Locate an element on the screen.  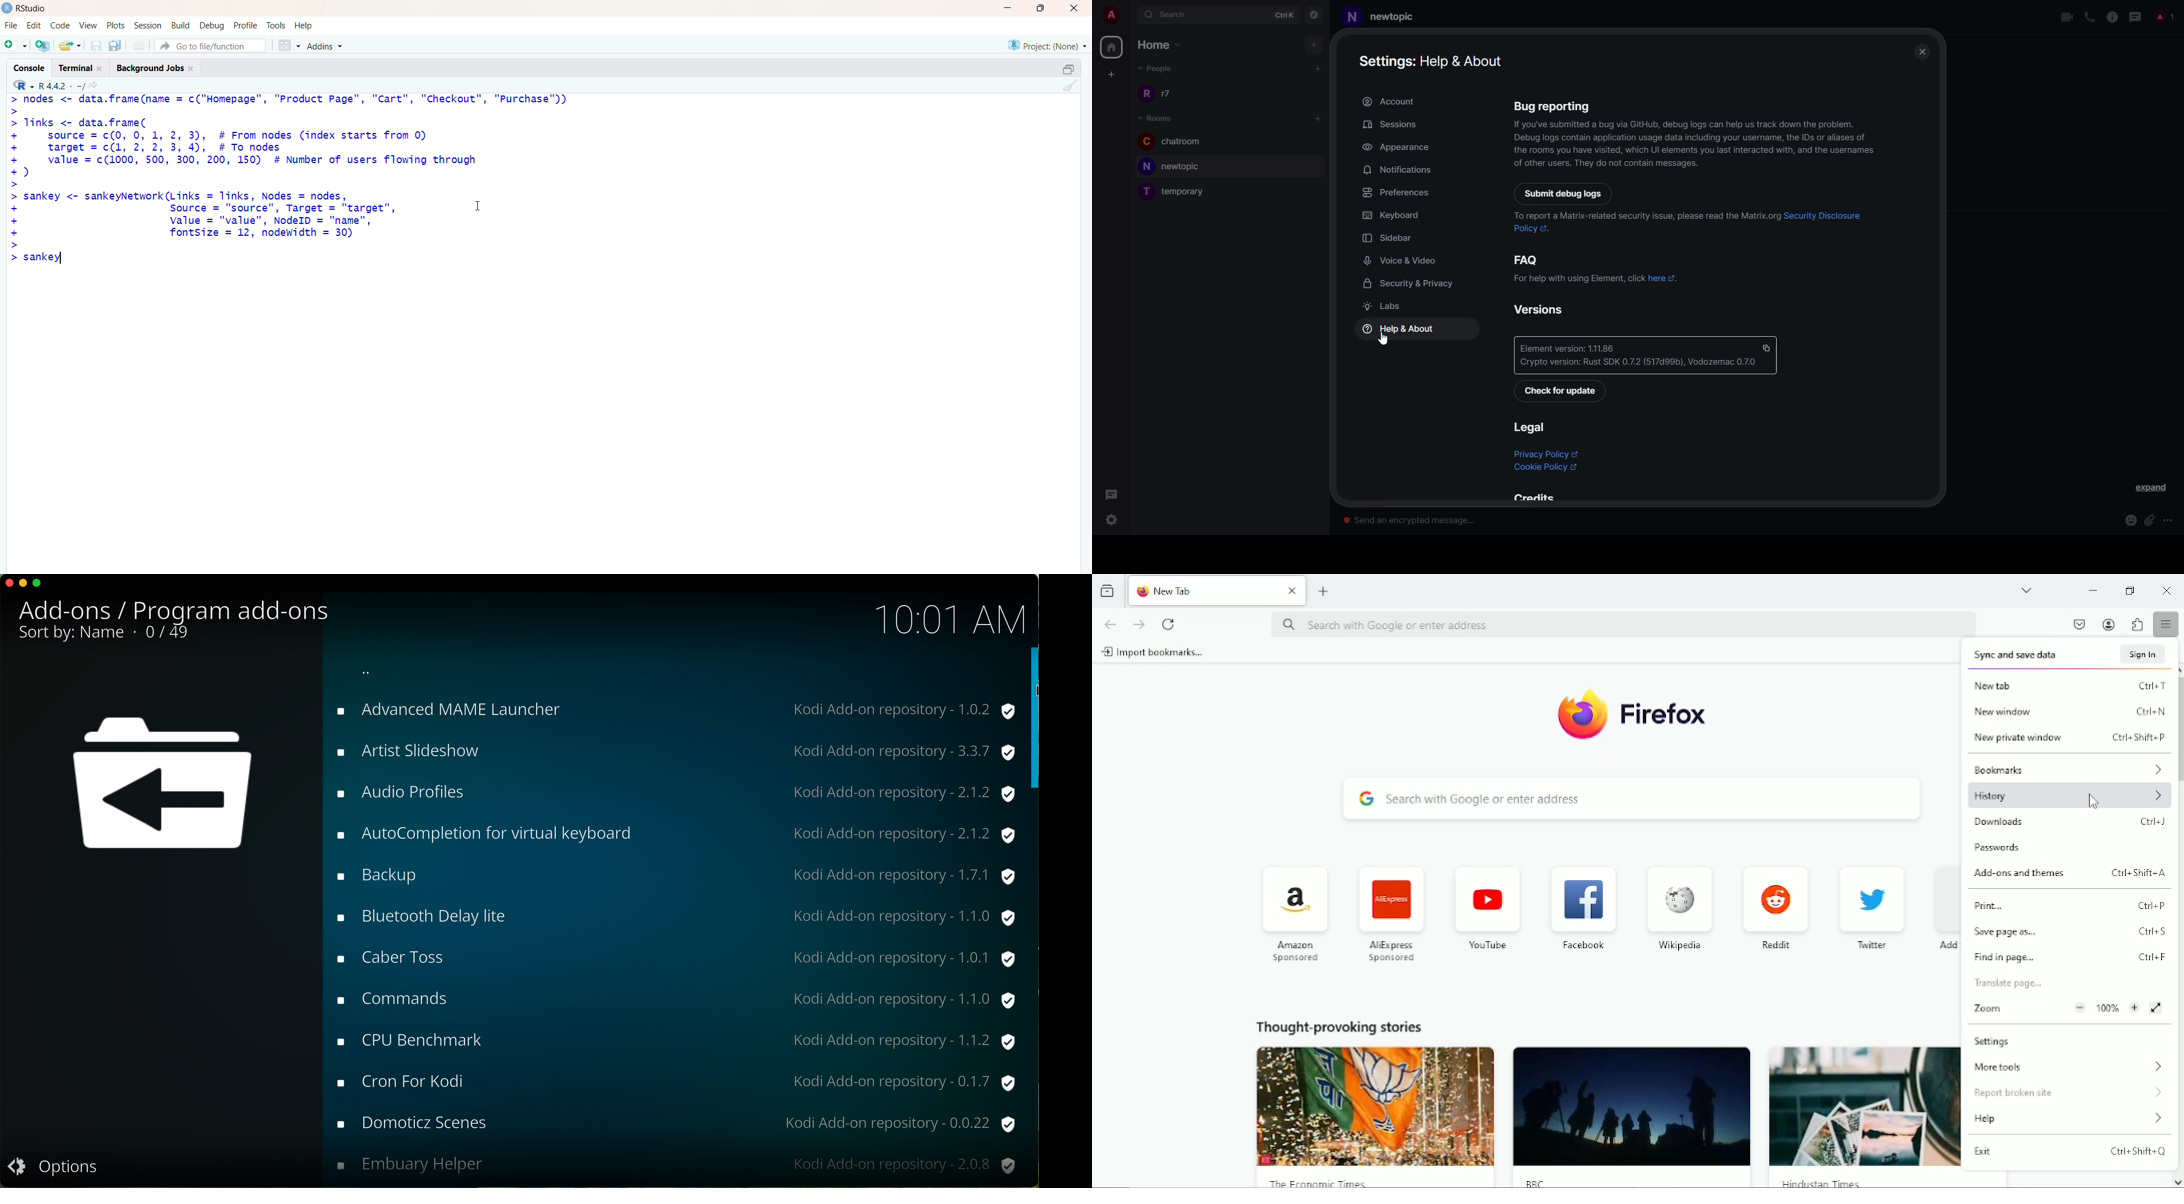
console is located at coordinates (24, 65).